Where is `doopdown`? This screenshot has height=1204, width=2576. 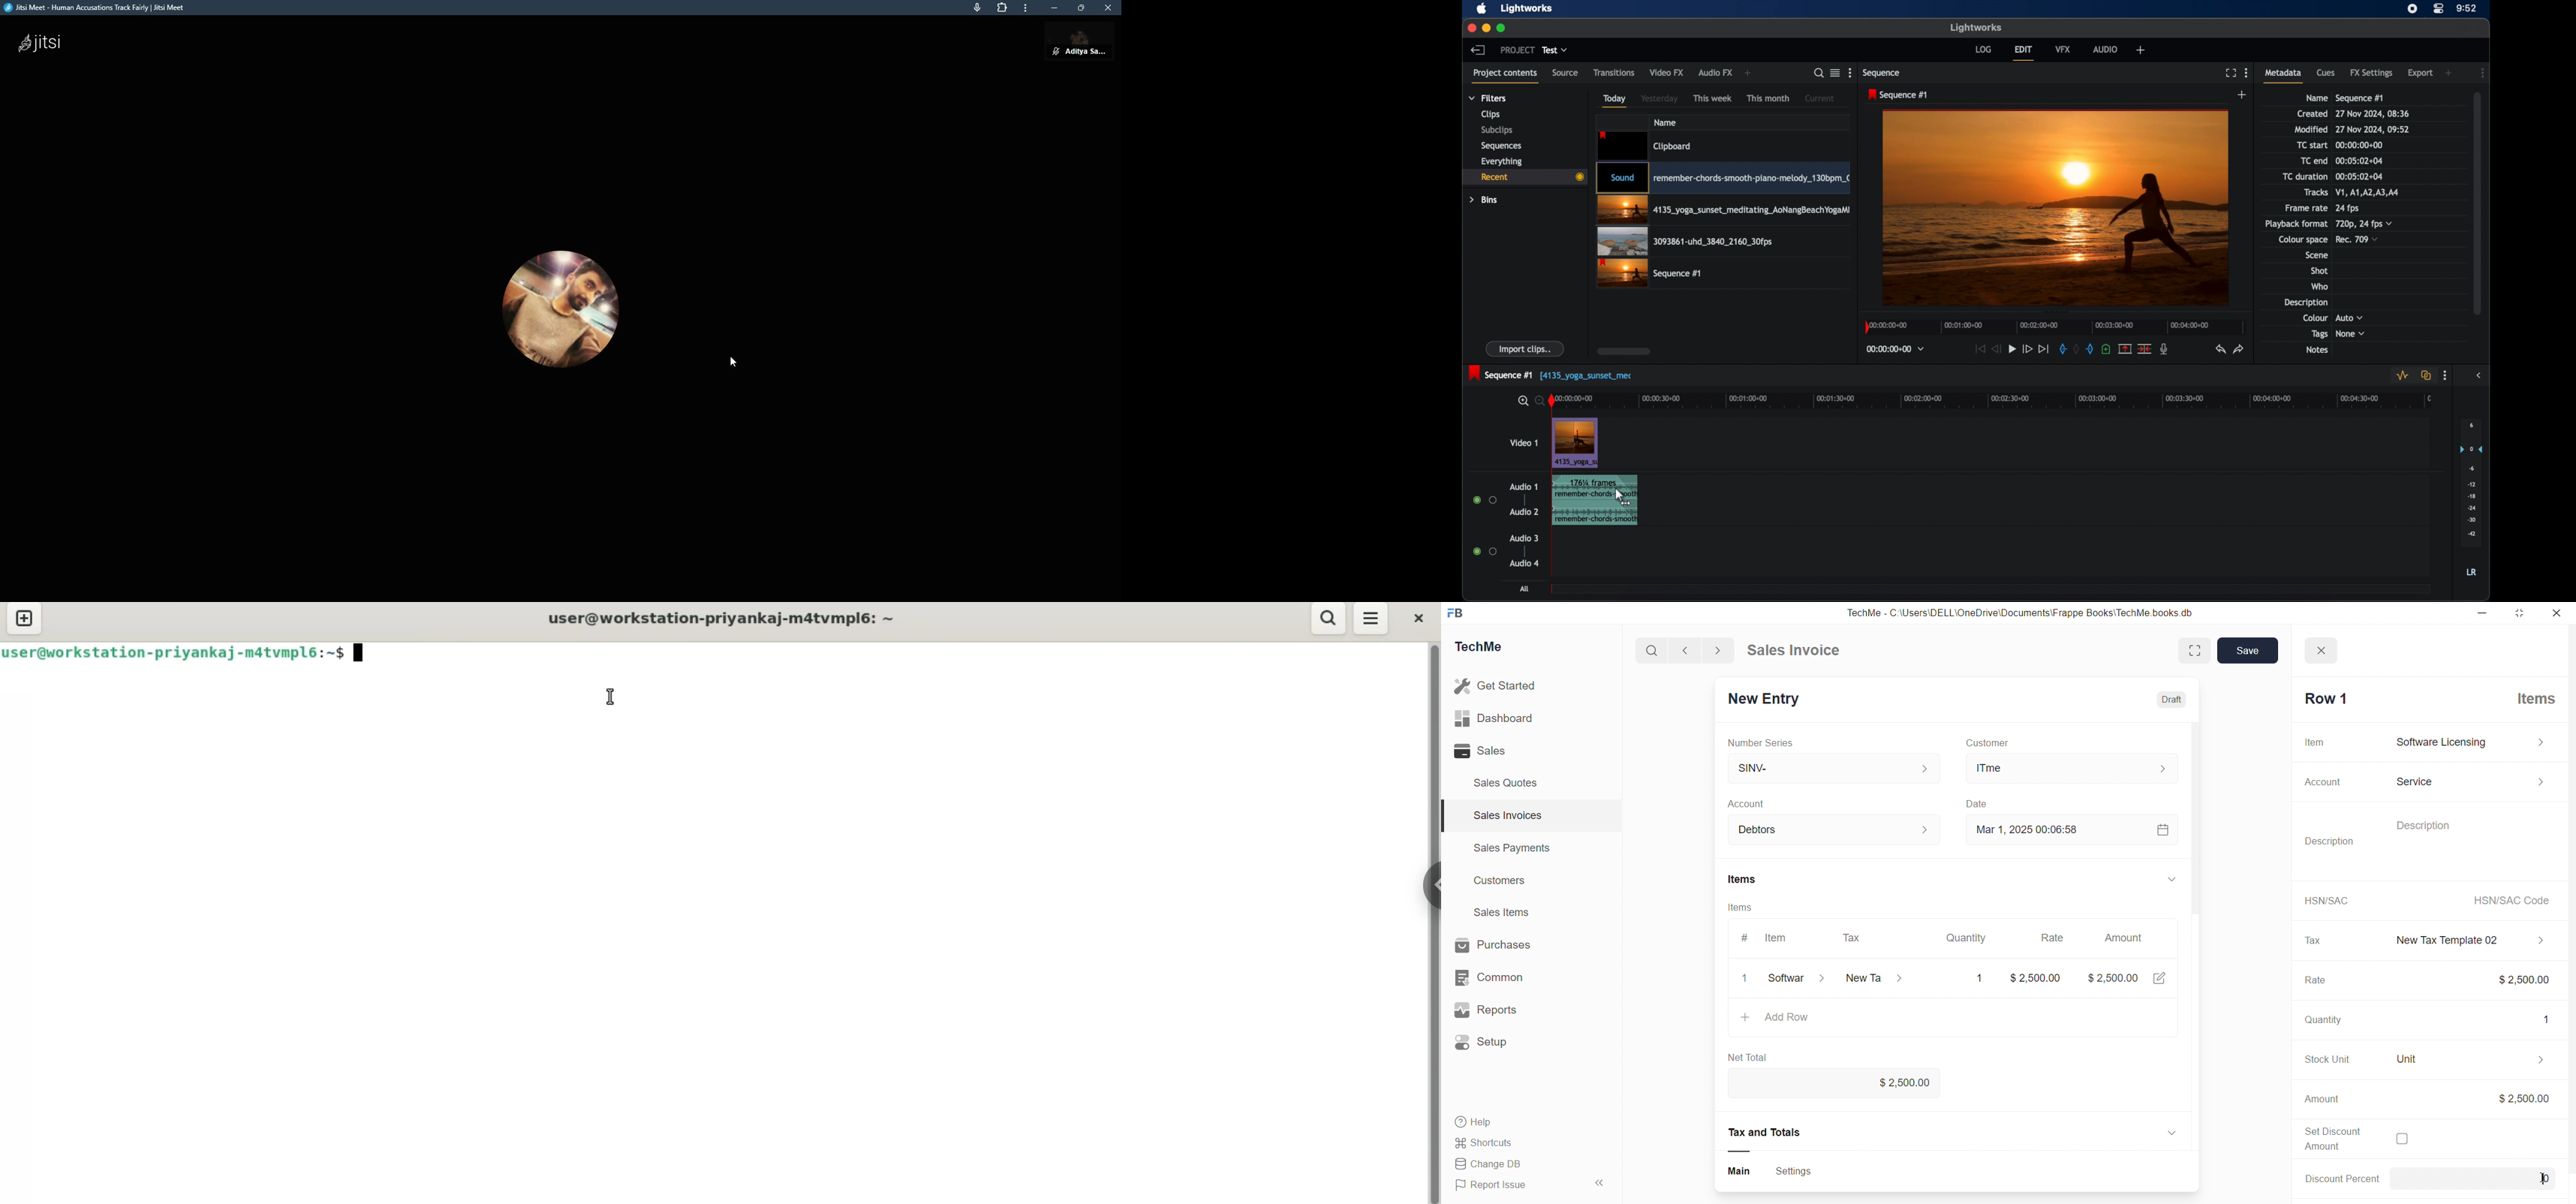 doopdown is located at coordinates (2174, 880).